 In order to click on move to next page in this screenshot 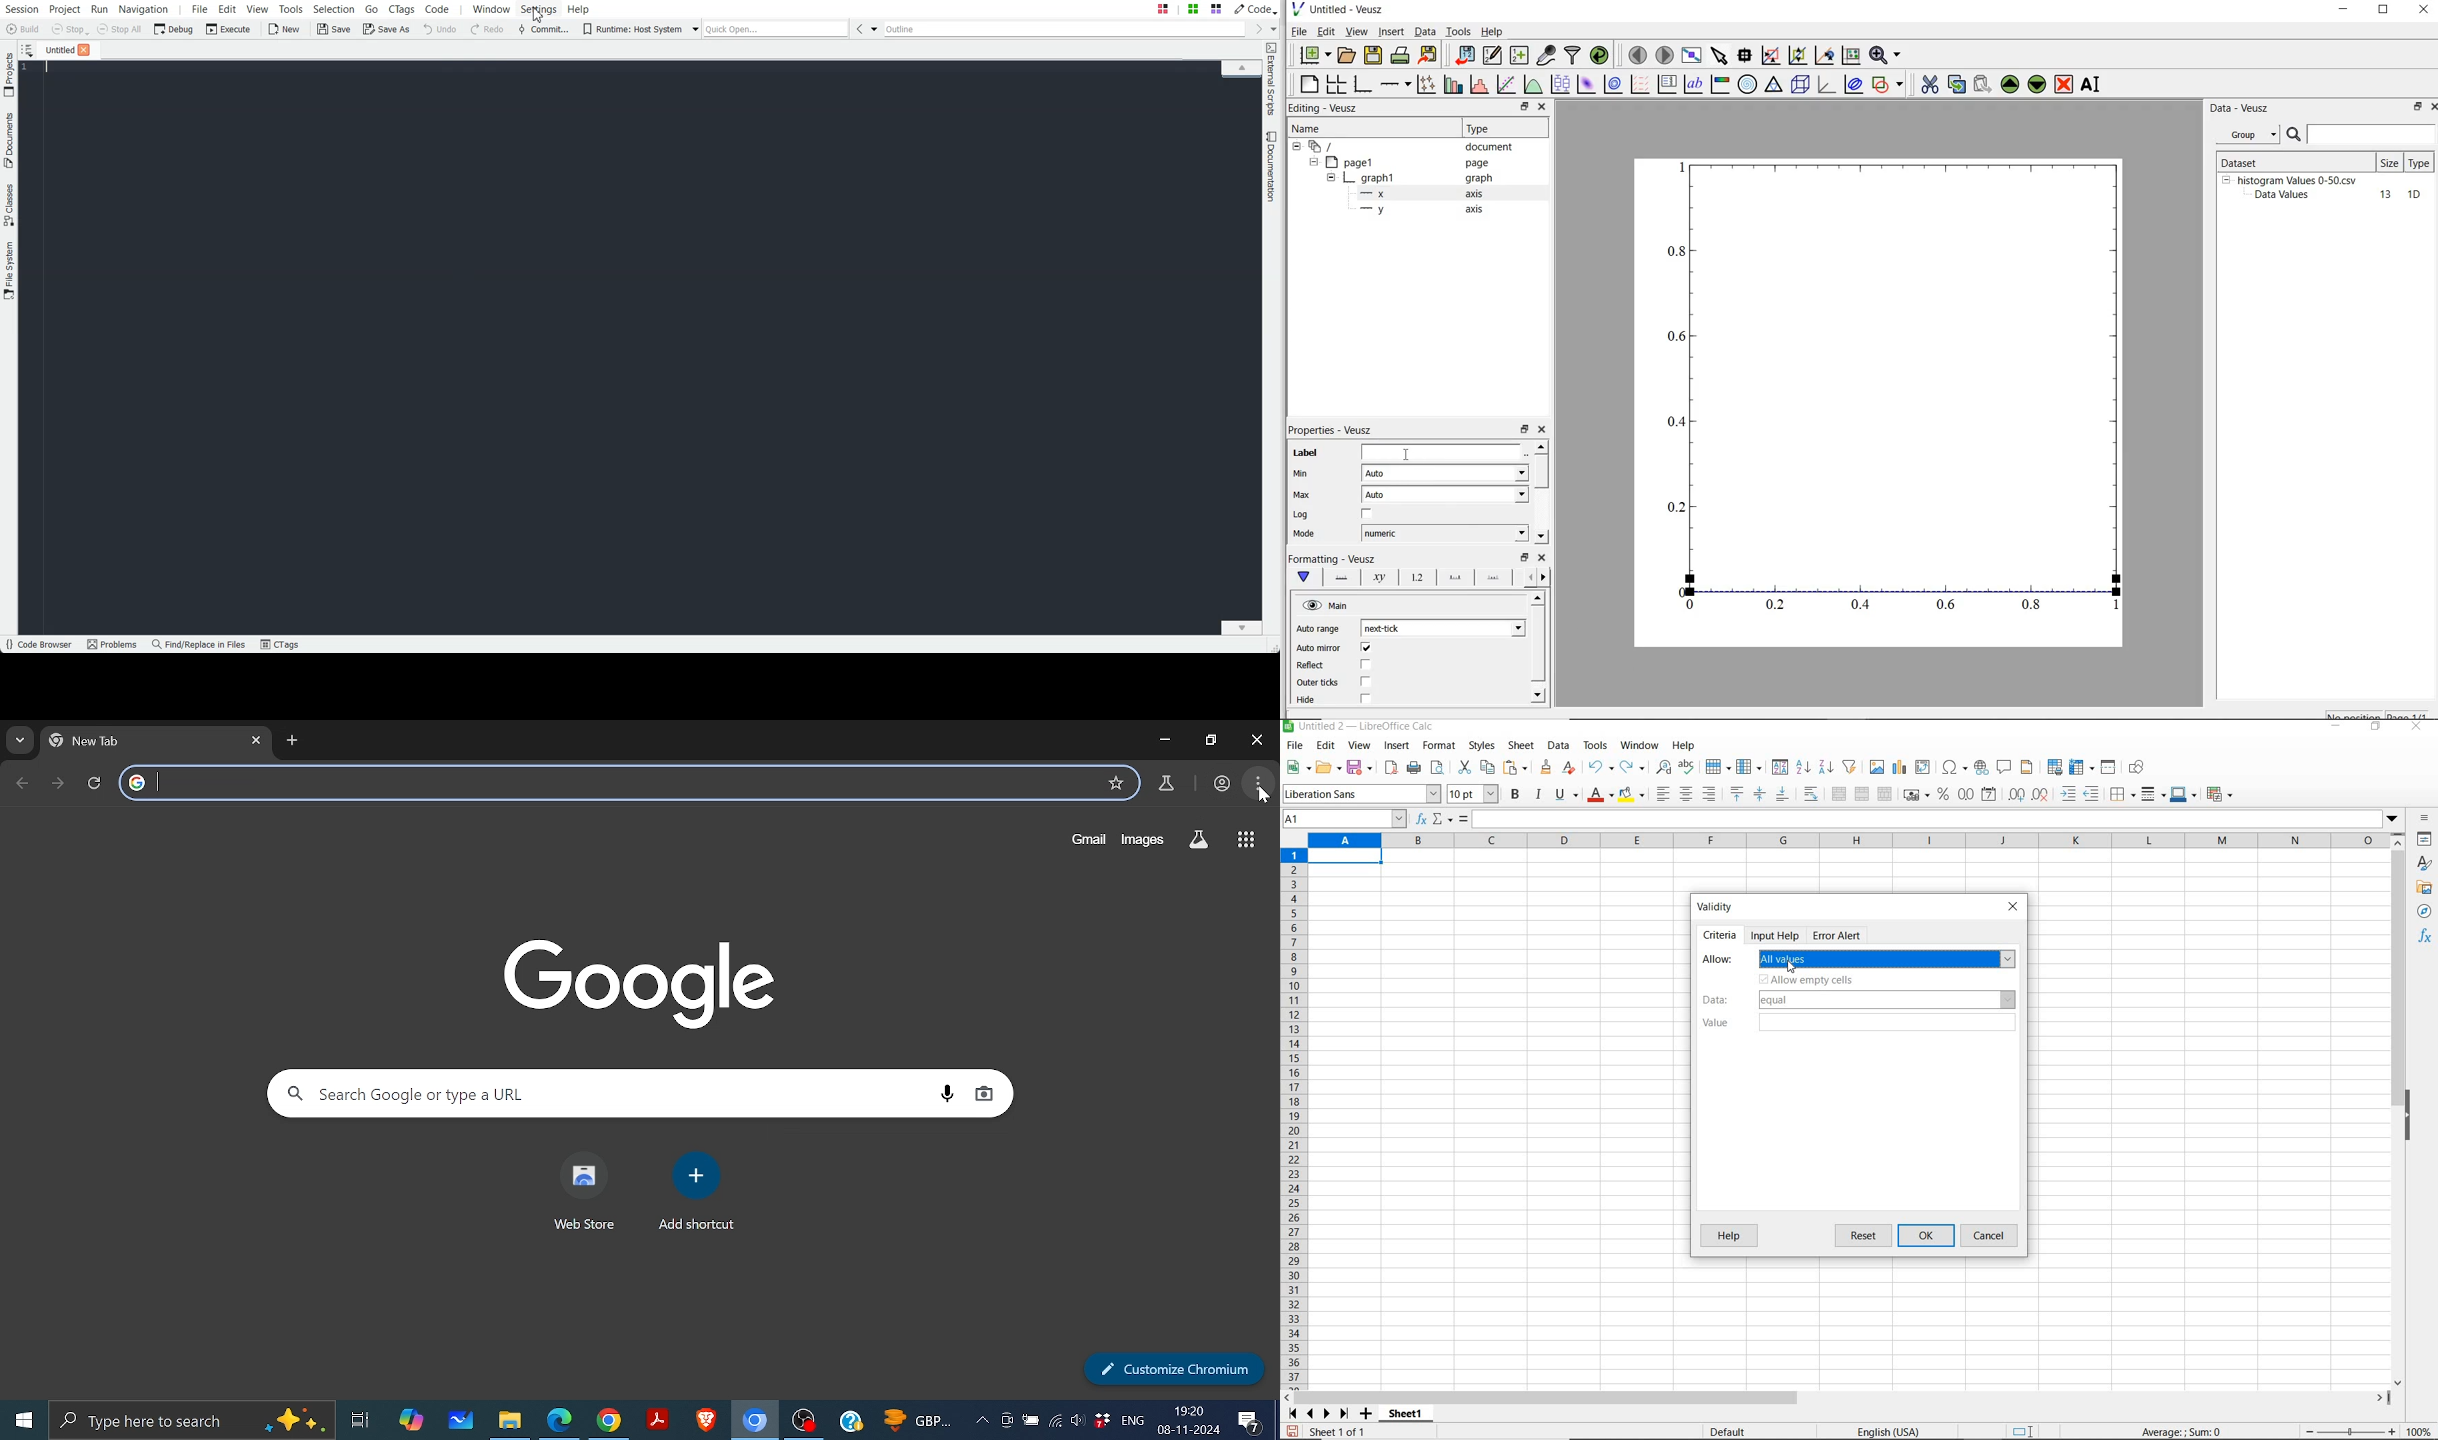, I will do `click(1666, 54)`.